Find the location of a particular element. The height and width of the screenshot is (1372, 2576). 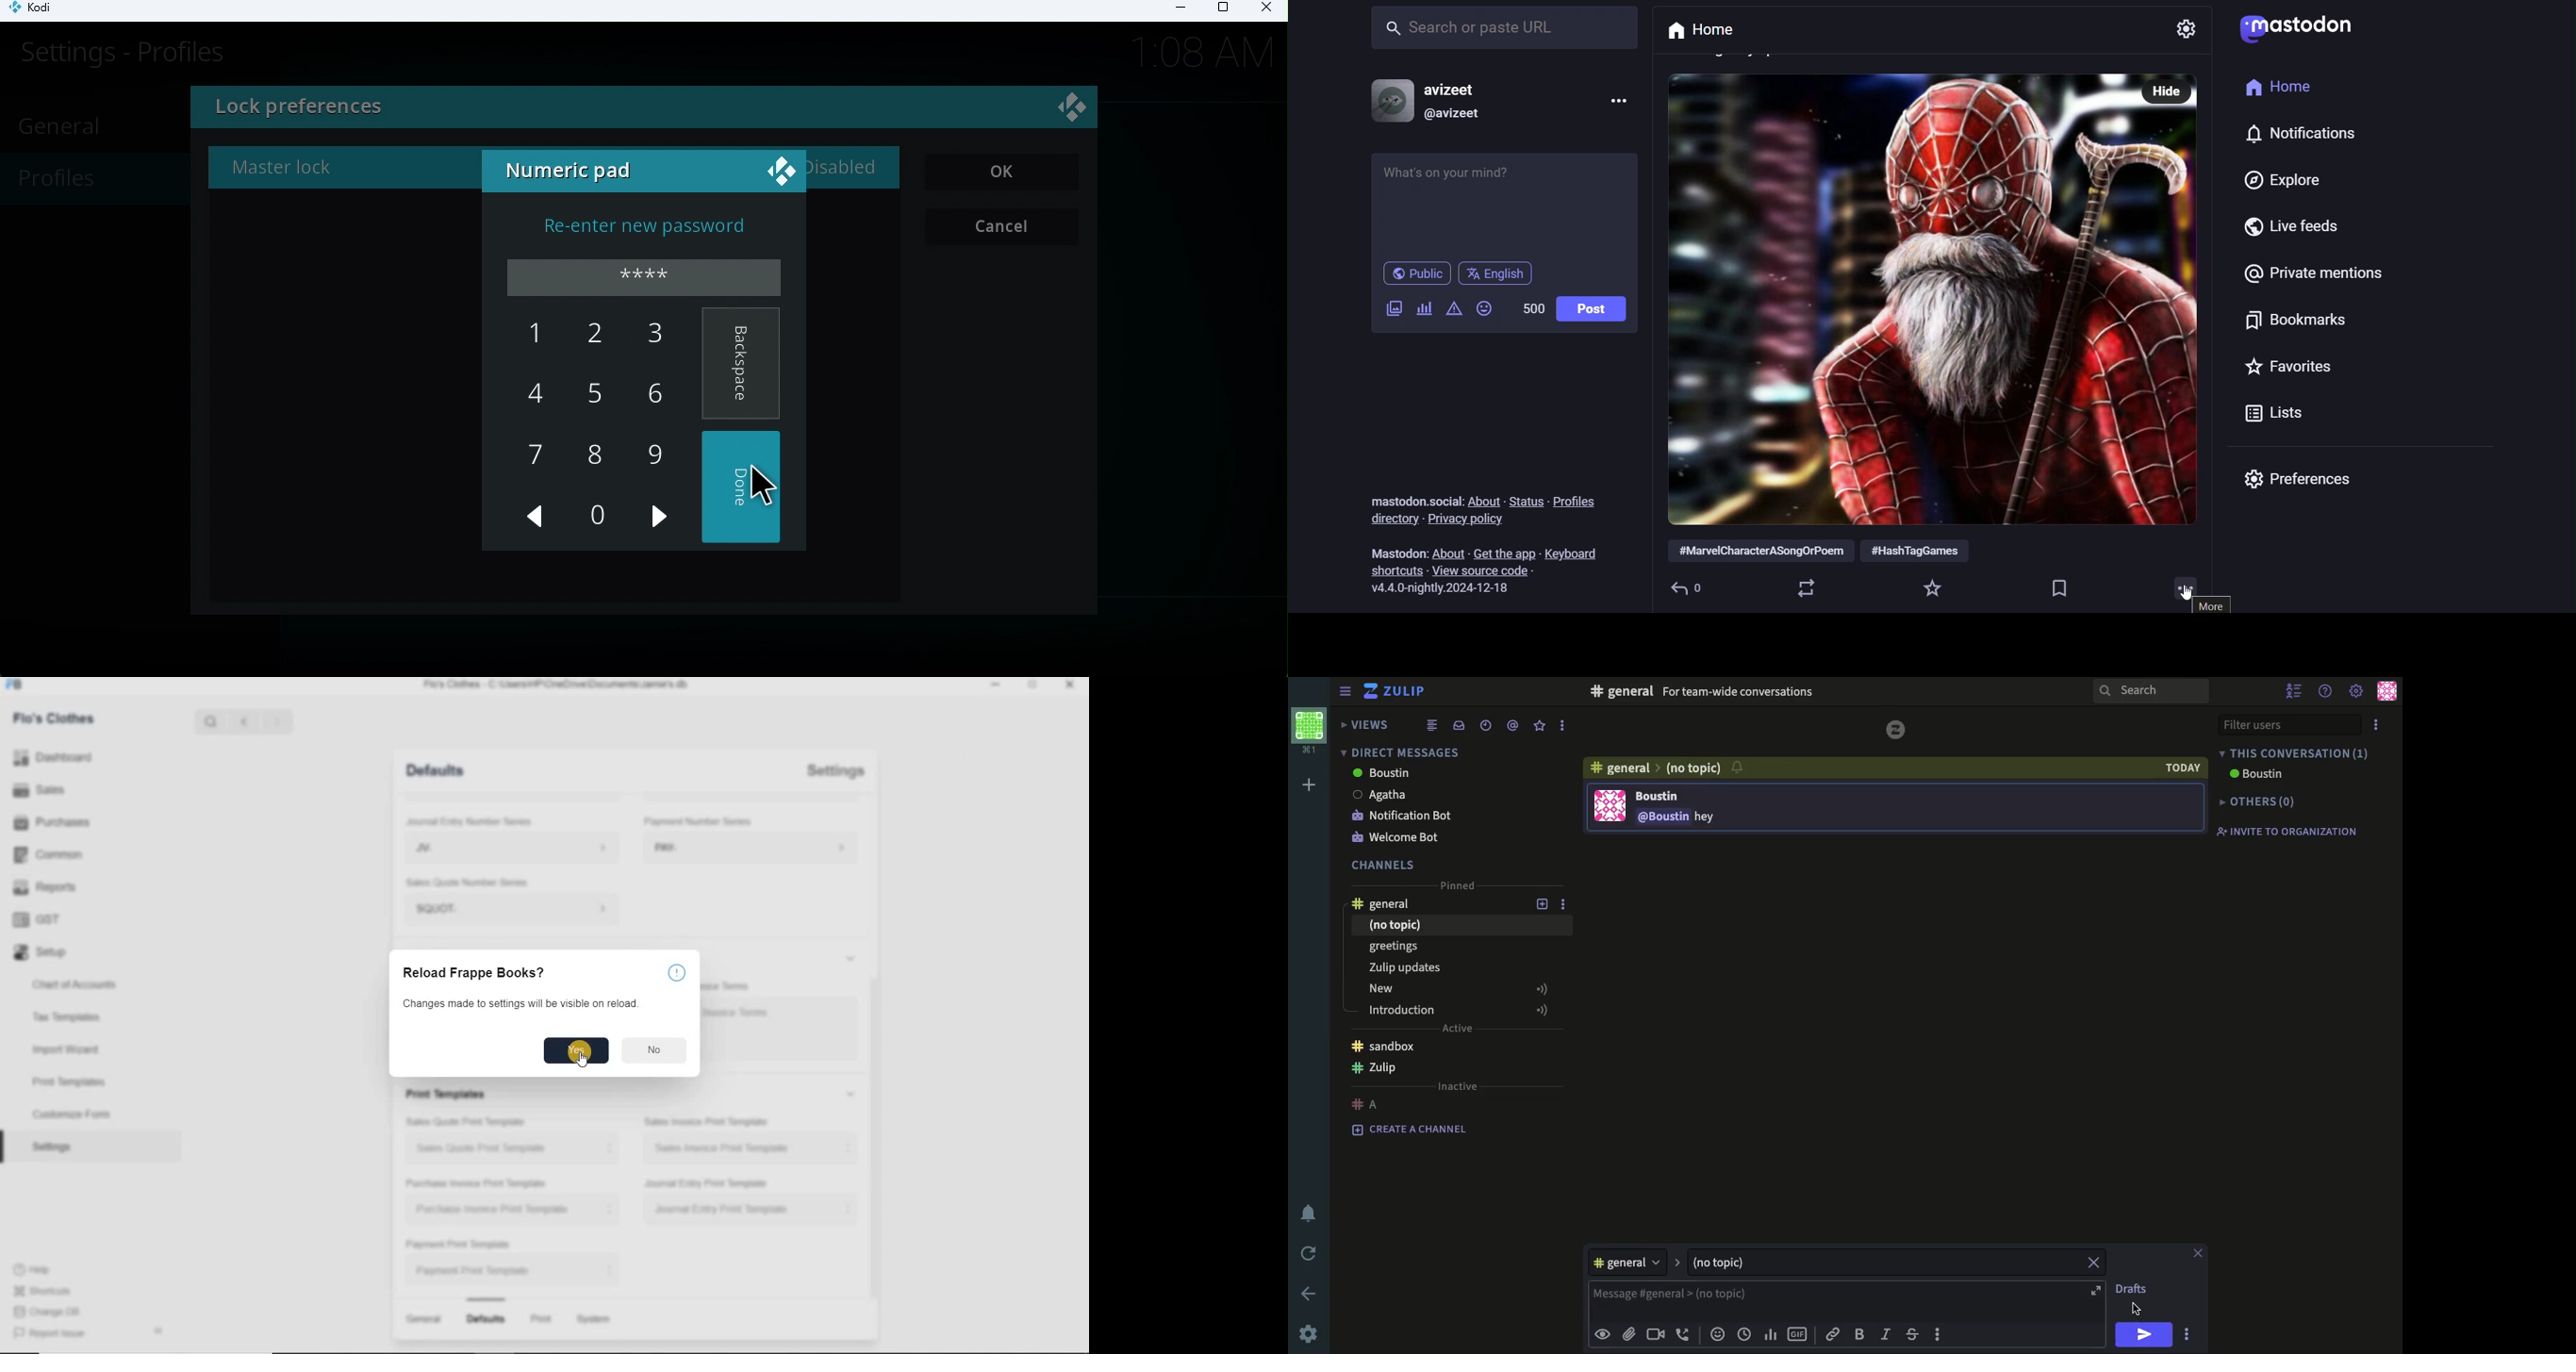

live feeds is located at coordinates (2290, 227).